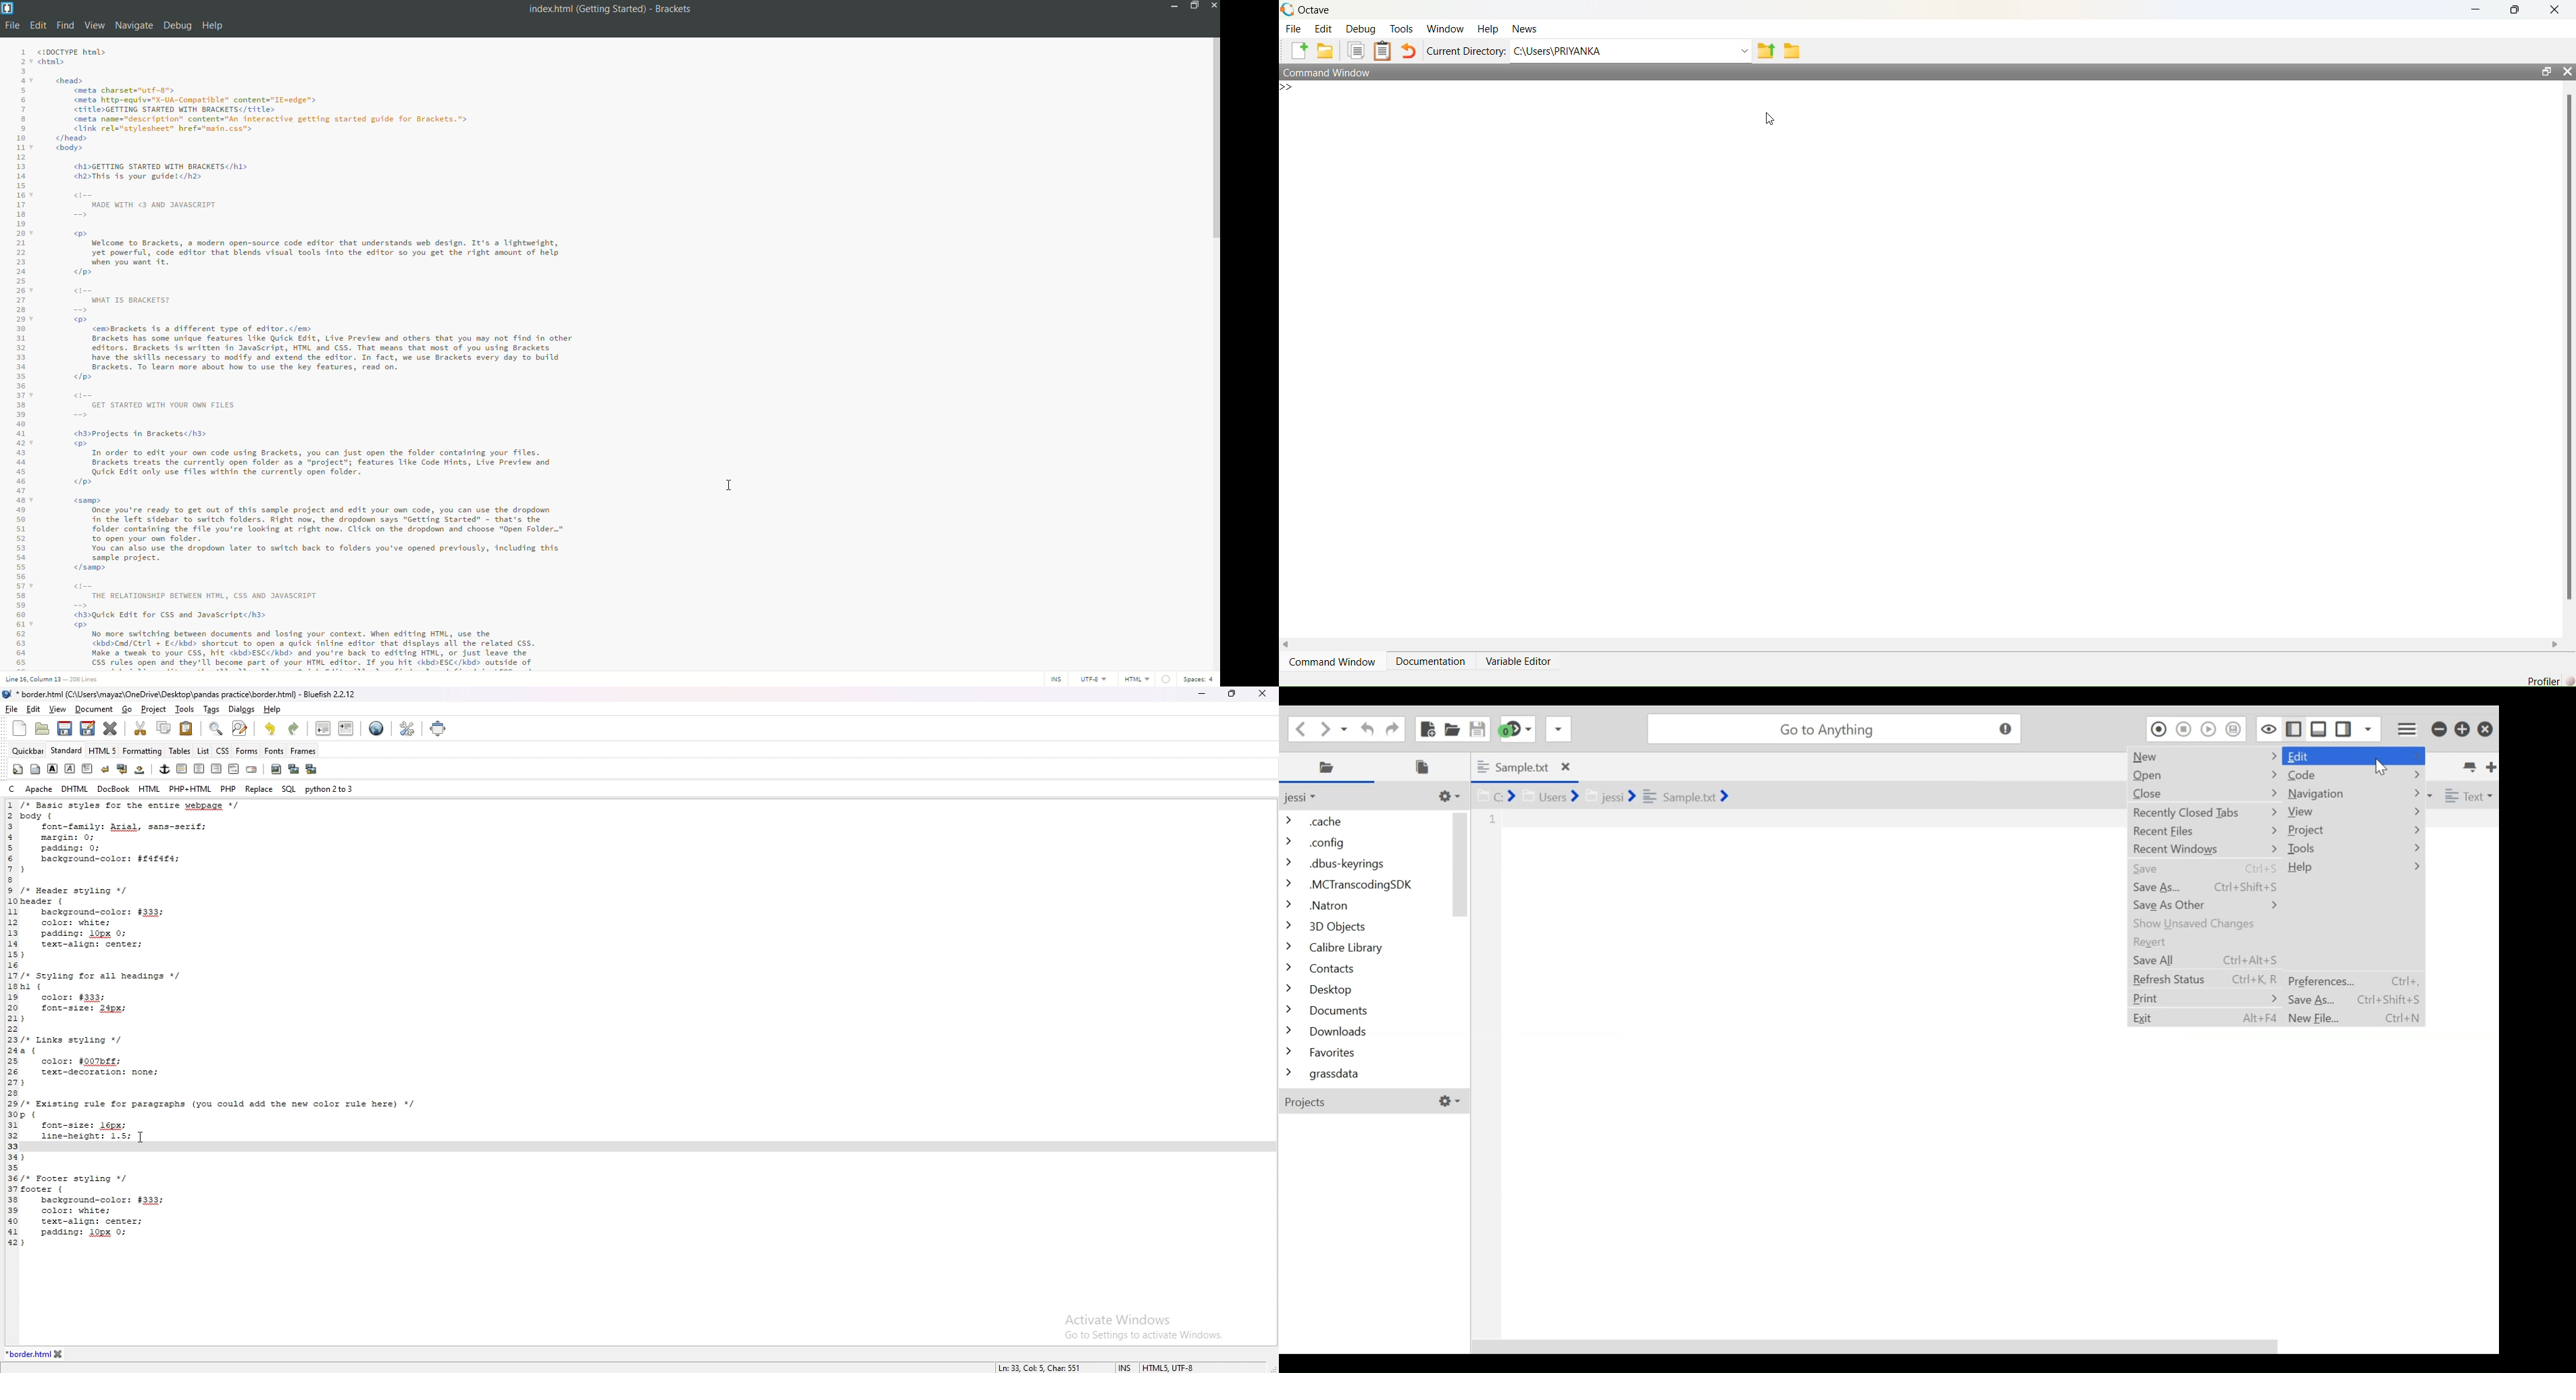 The width and height of the screenshot is (2576, 1400). Describe the element at coordinates (1377, 1103) in the screenshot. I see `projects` at that location.